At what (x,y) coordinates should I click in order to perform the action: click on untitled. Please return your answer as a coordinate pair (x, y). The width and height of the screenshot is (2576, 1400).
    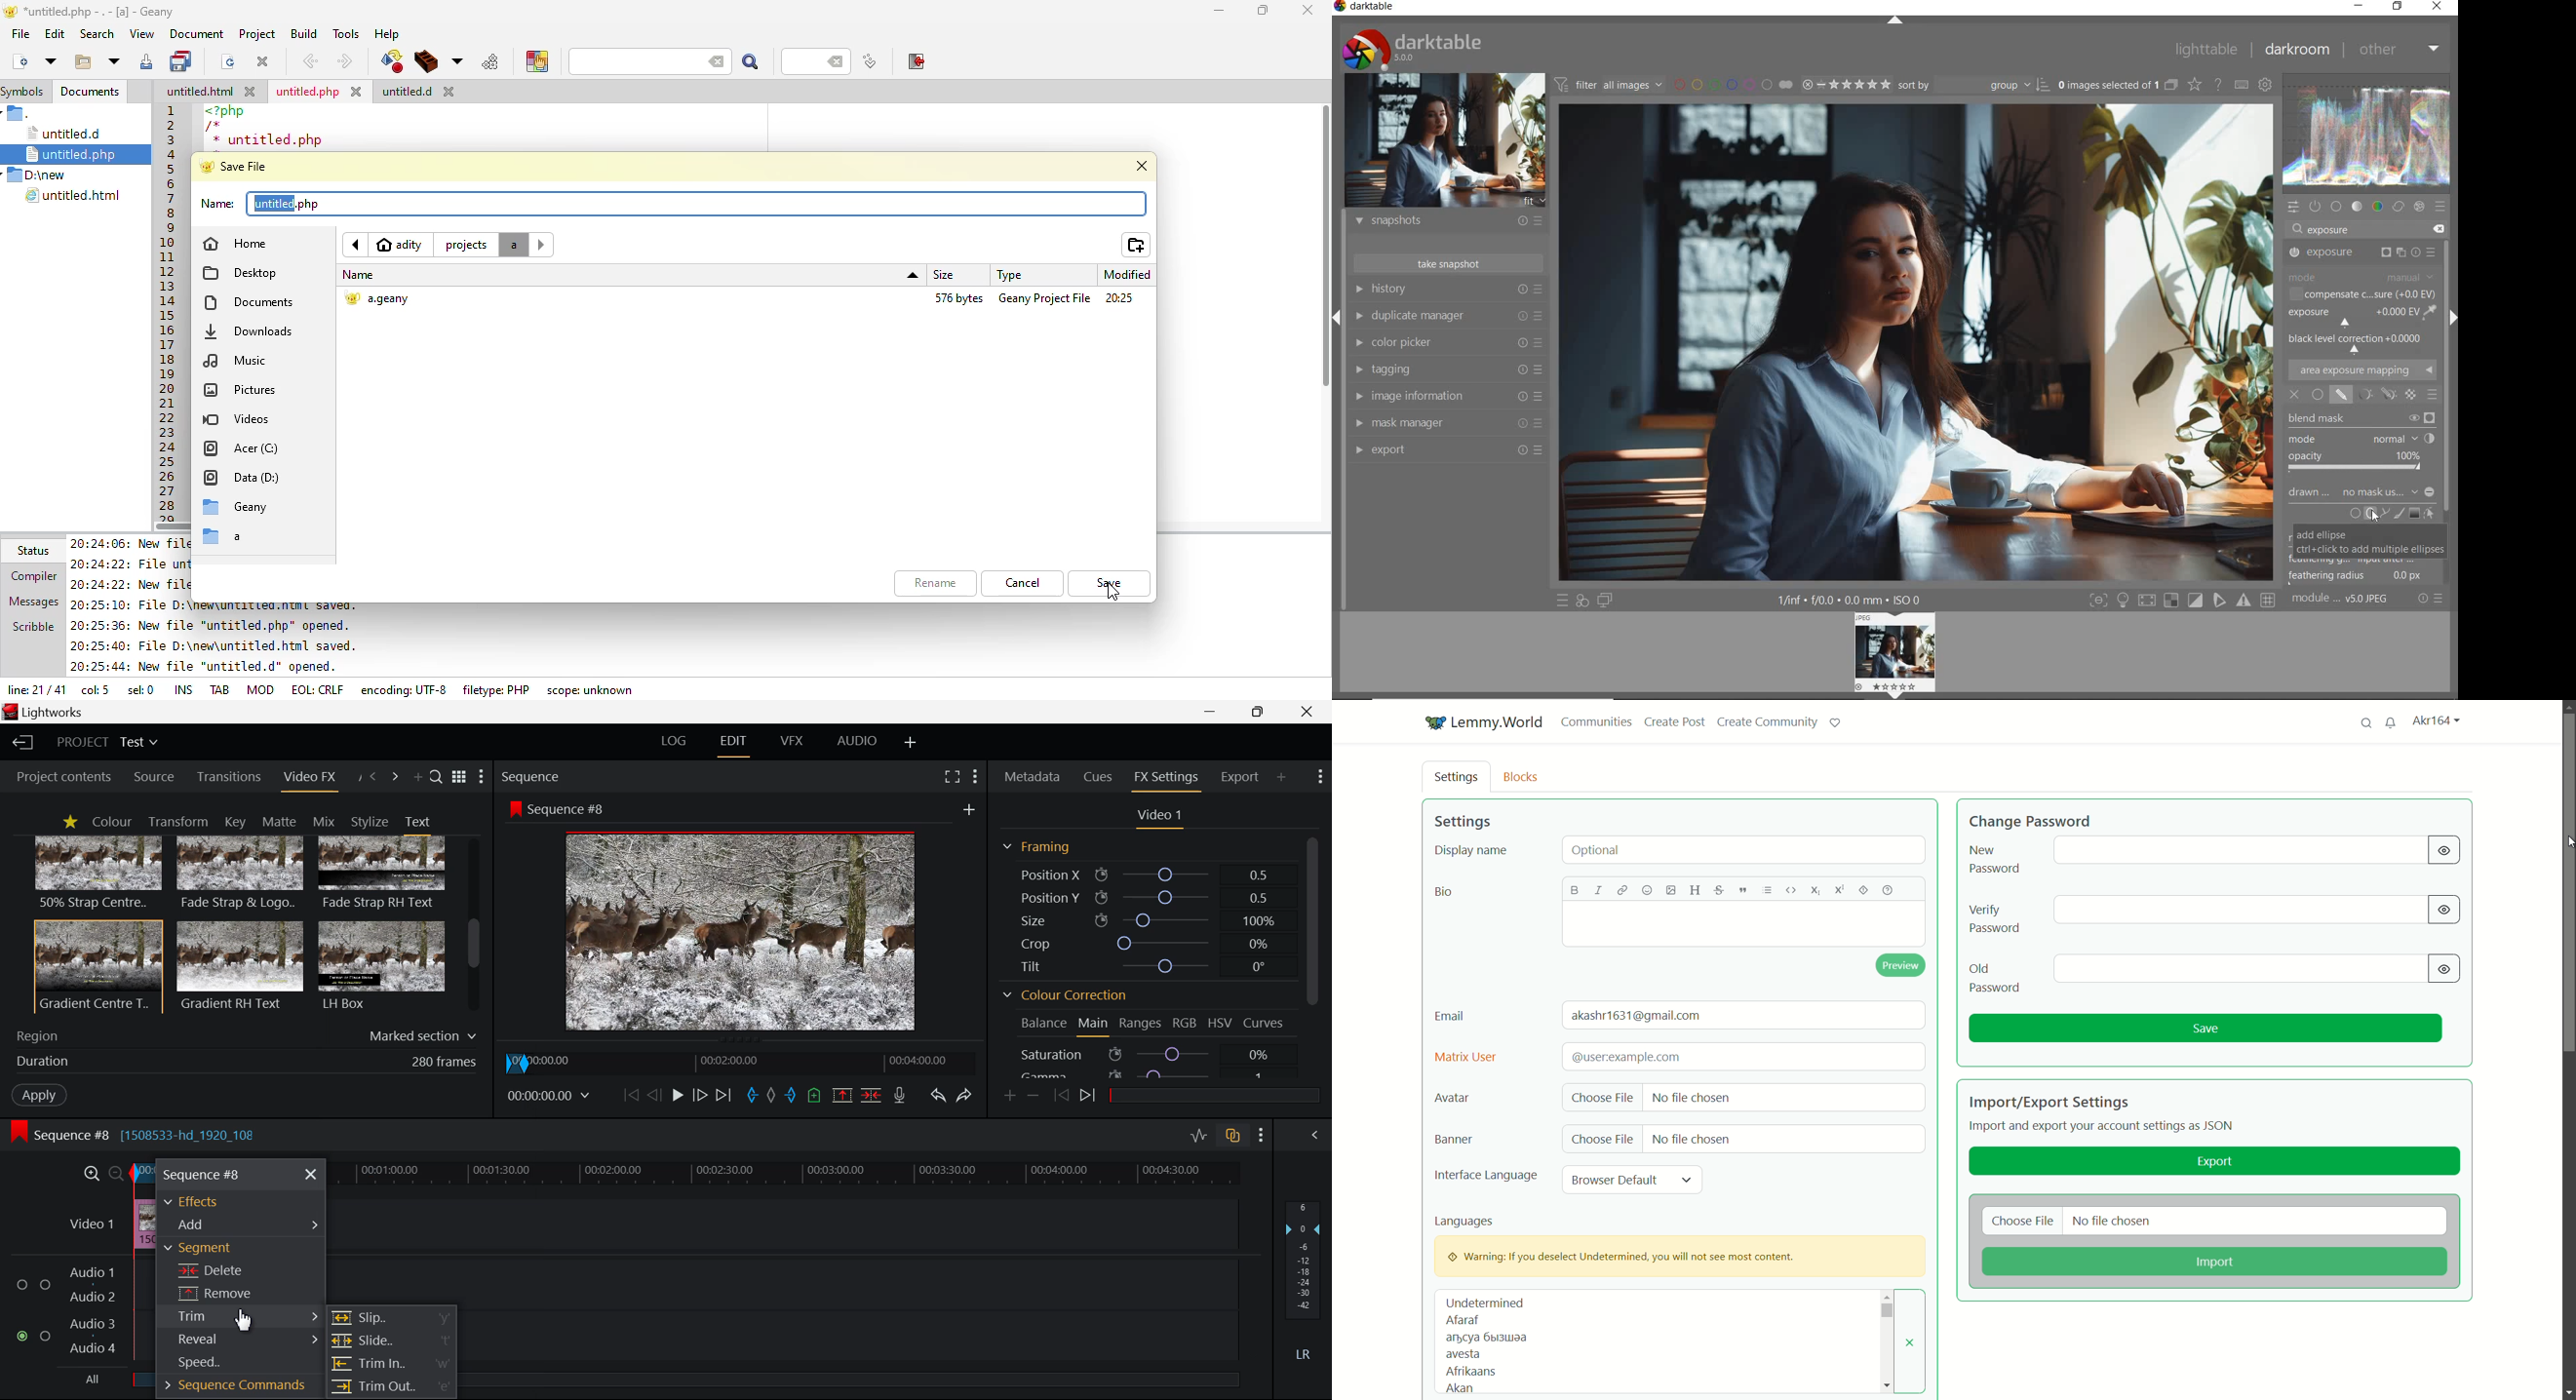
    Looking at the image, I should click on (290, 204).